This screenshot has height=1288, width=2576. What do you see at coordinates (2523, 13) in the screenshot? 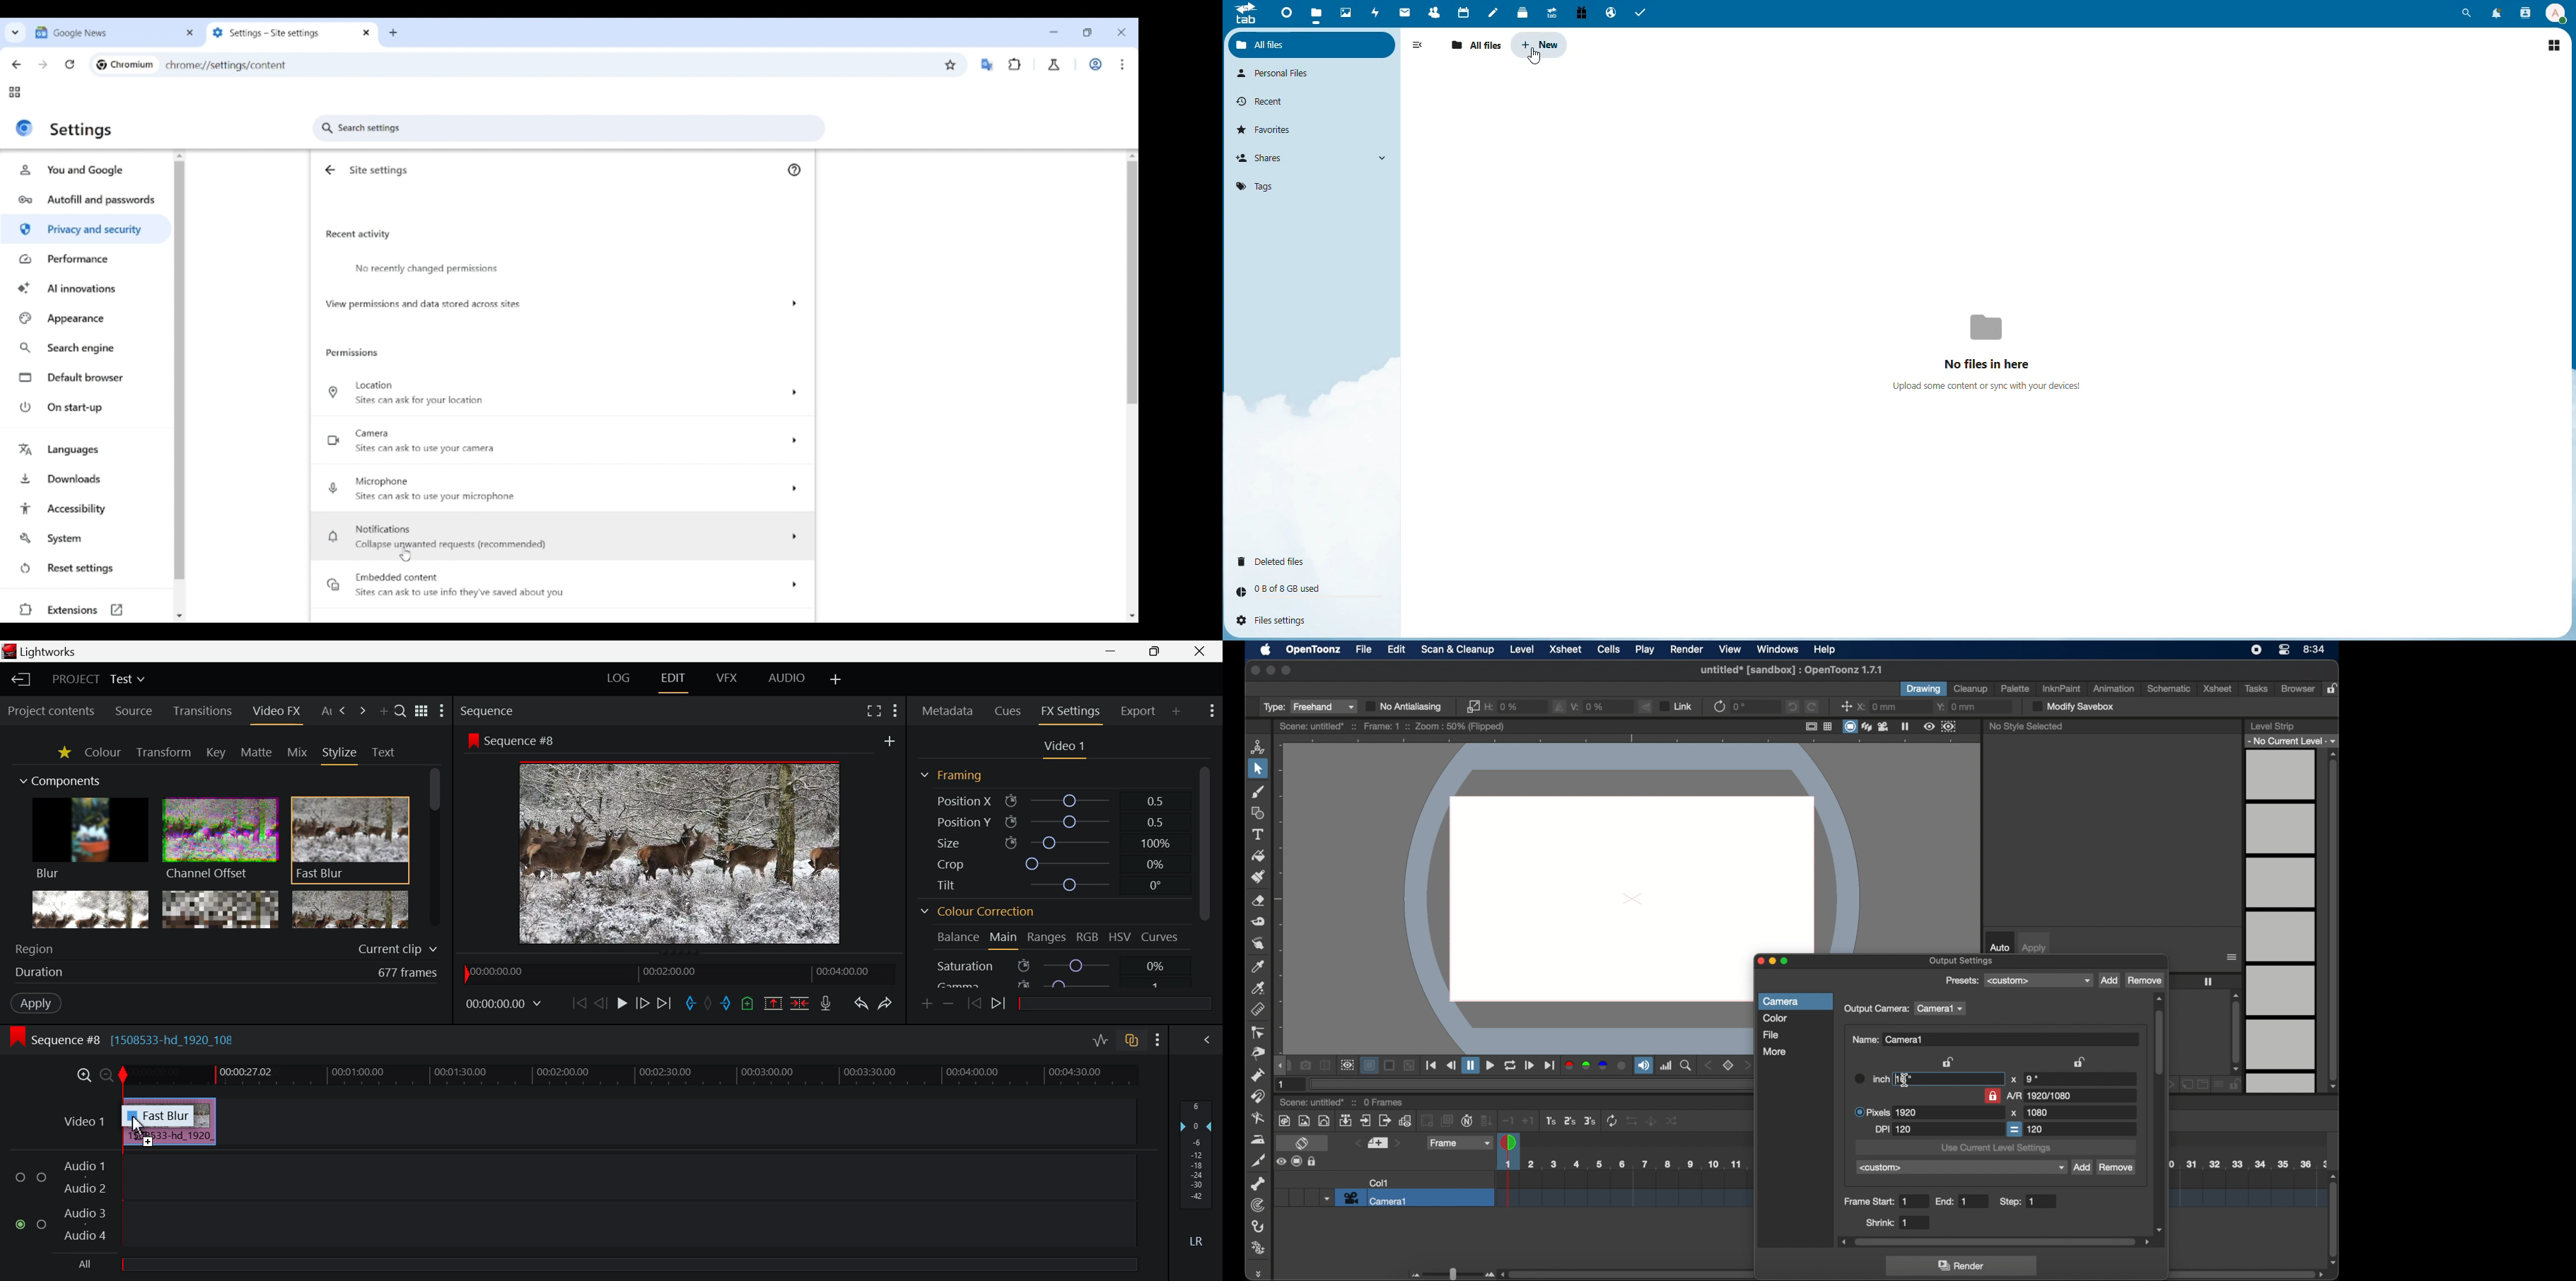
I see `Contacts` at bounding box center [2523, 13].